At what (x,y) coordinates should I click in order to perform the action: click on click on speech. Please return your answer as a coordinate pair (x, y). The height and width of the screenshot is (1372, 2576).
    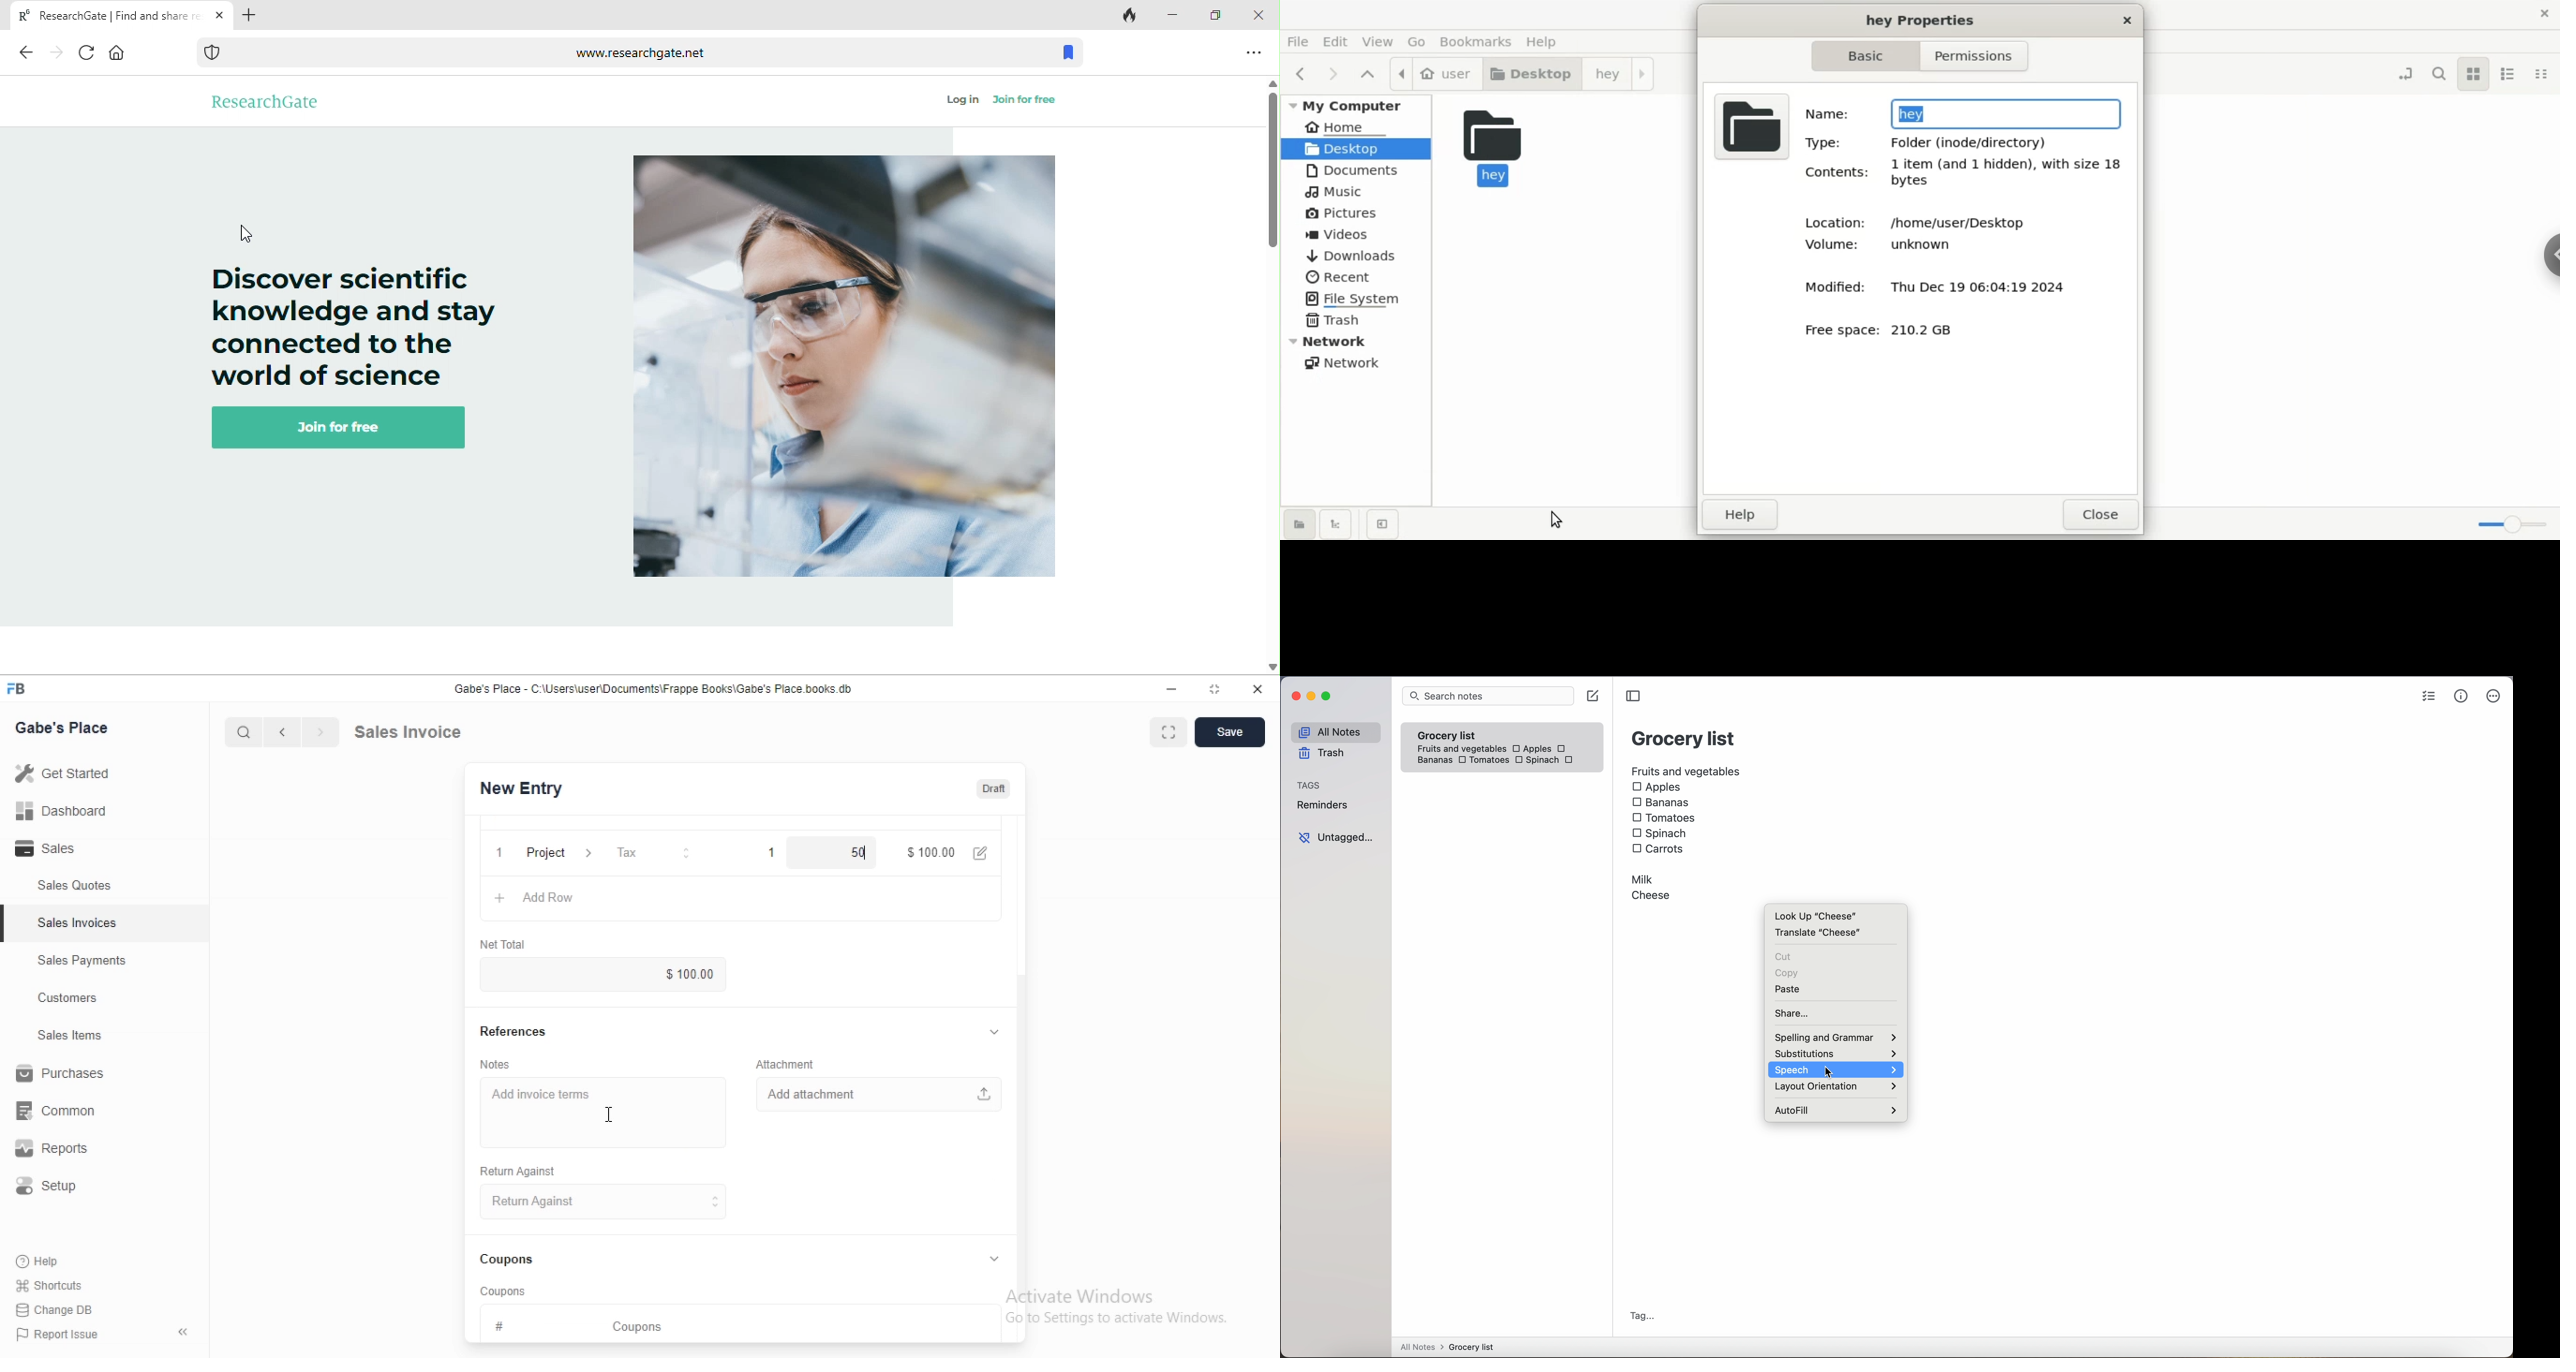
    Looking at the image, I should click on (1836, 1069).